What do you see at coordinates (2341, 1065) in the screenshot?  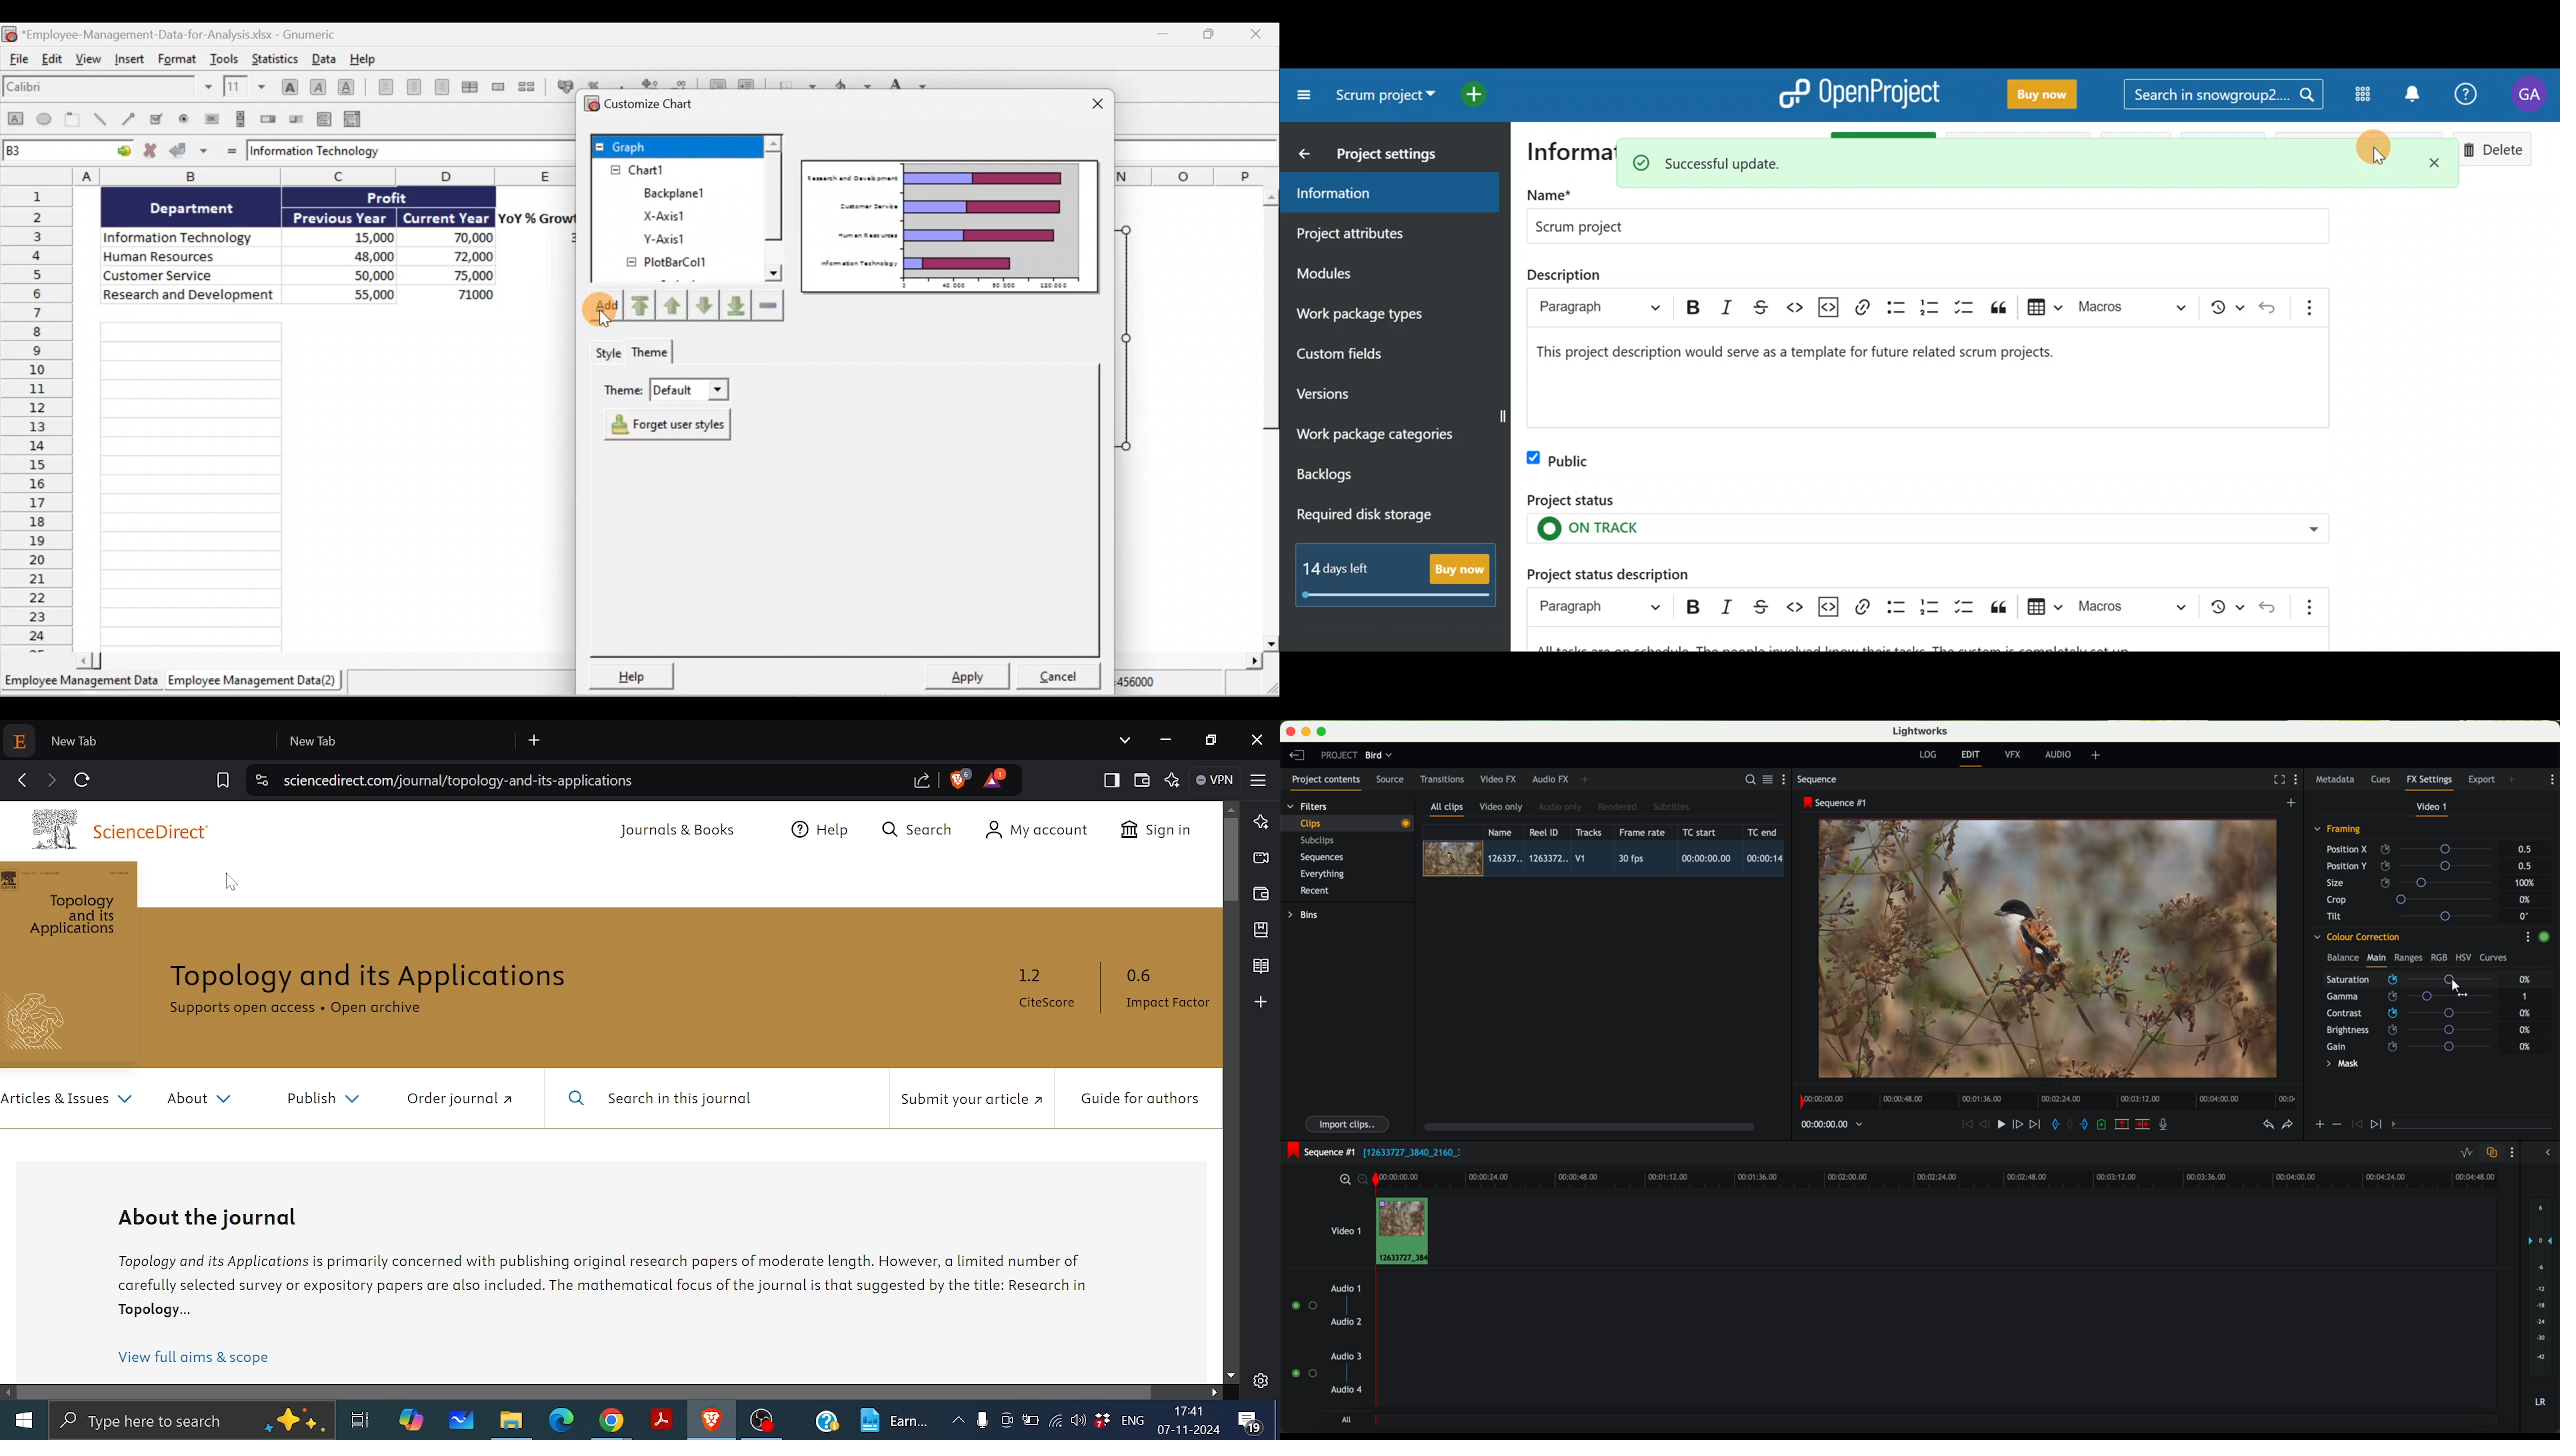 I see `mask` at bounding box center [2341, 1065].